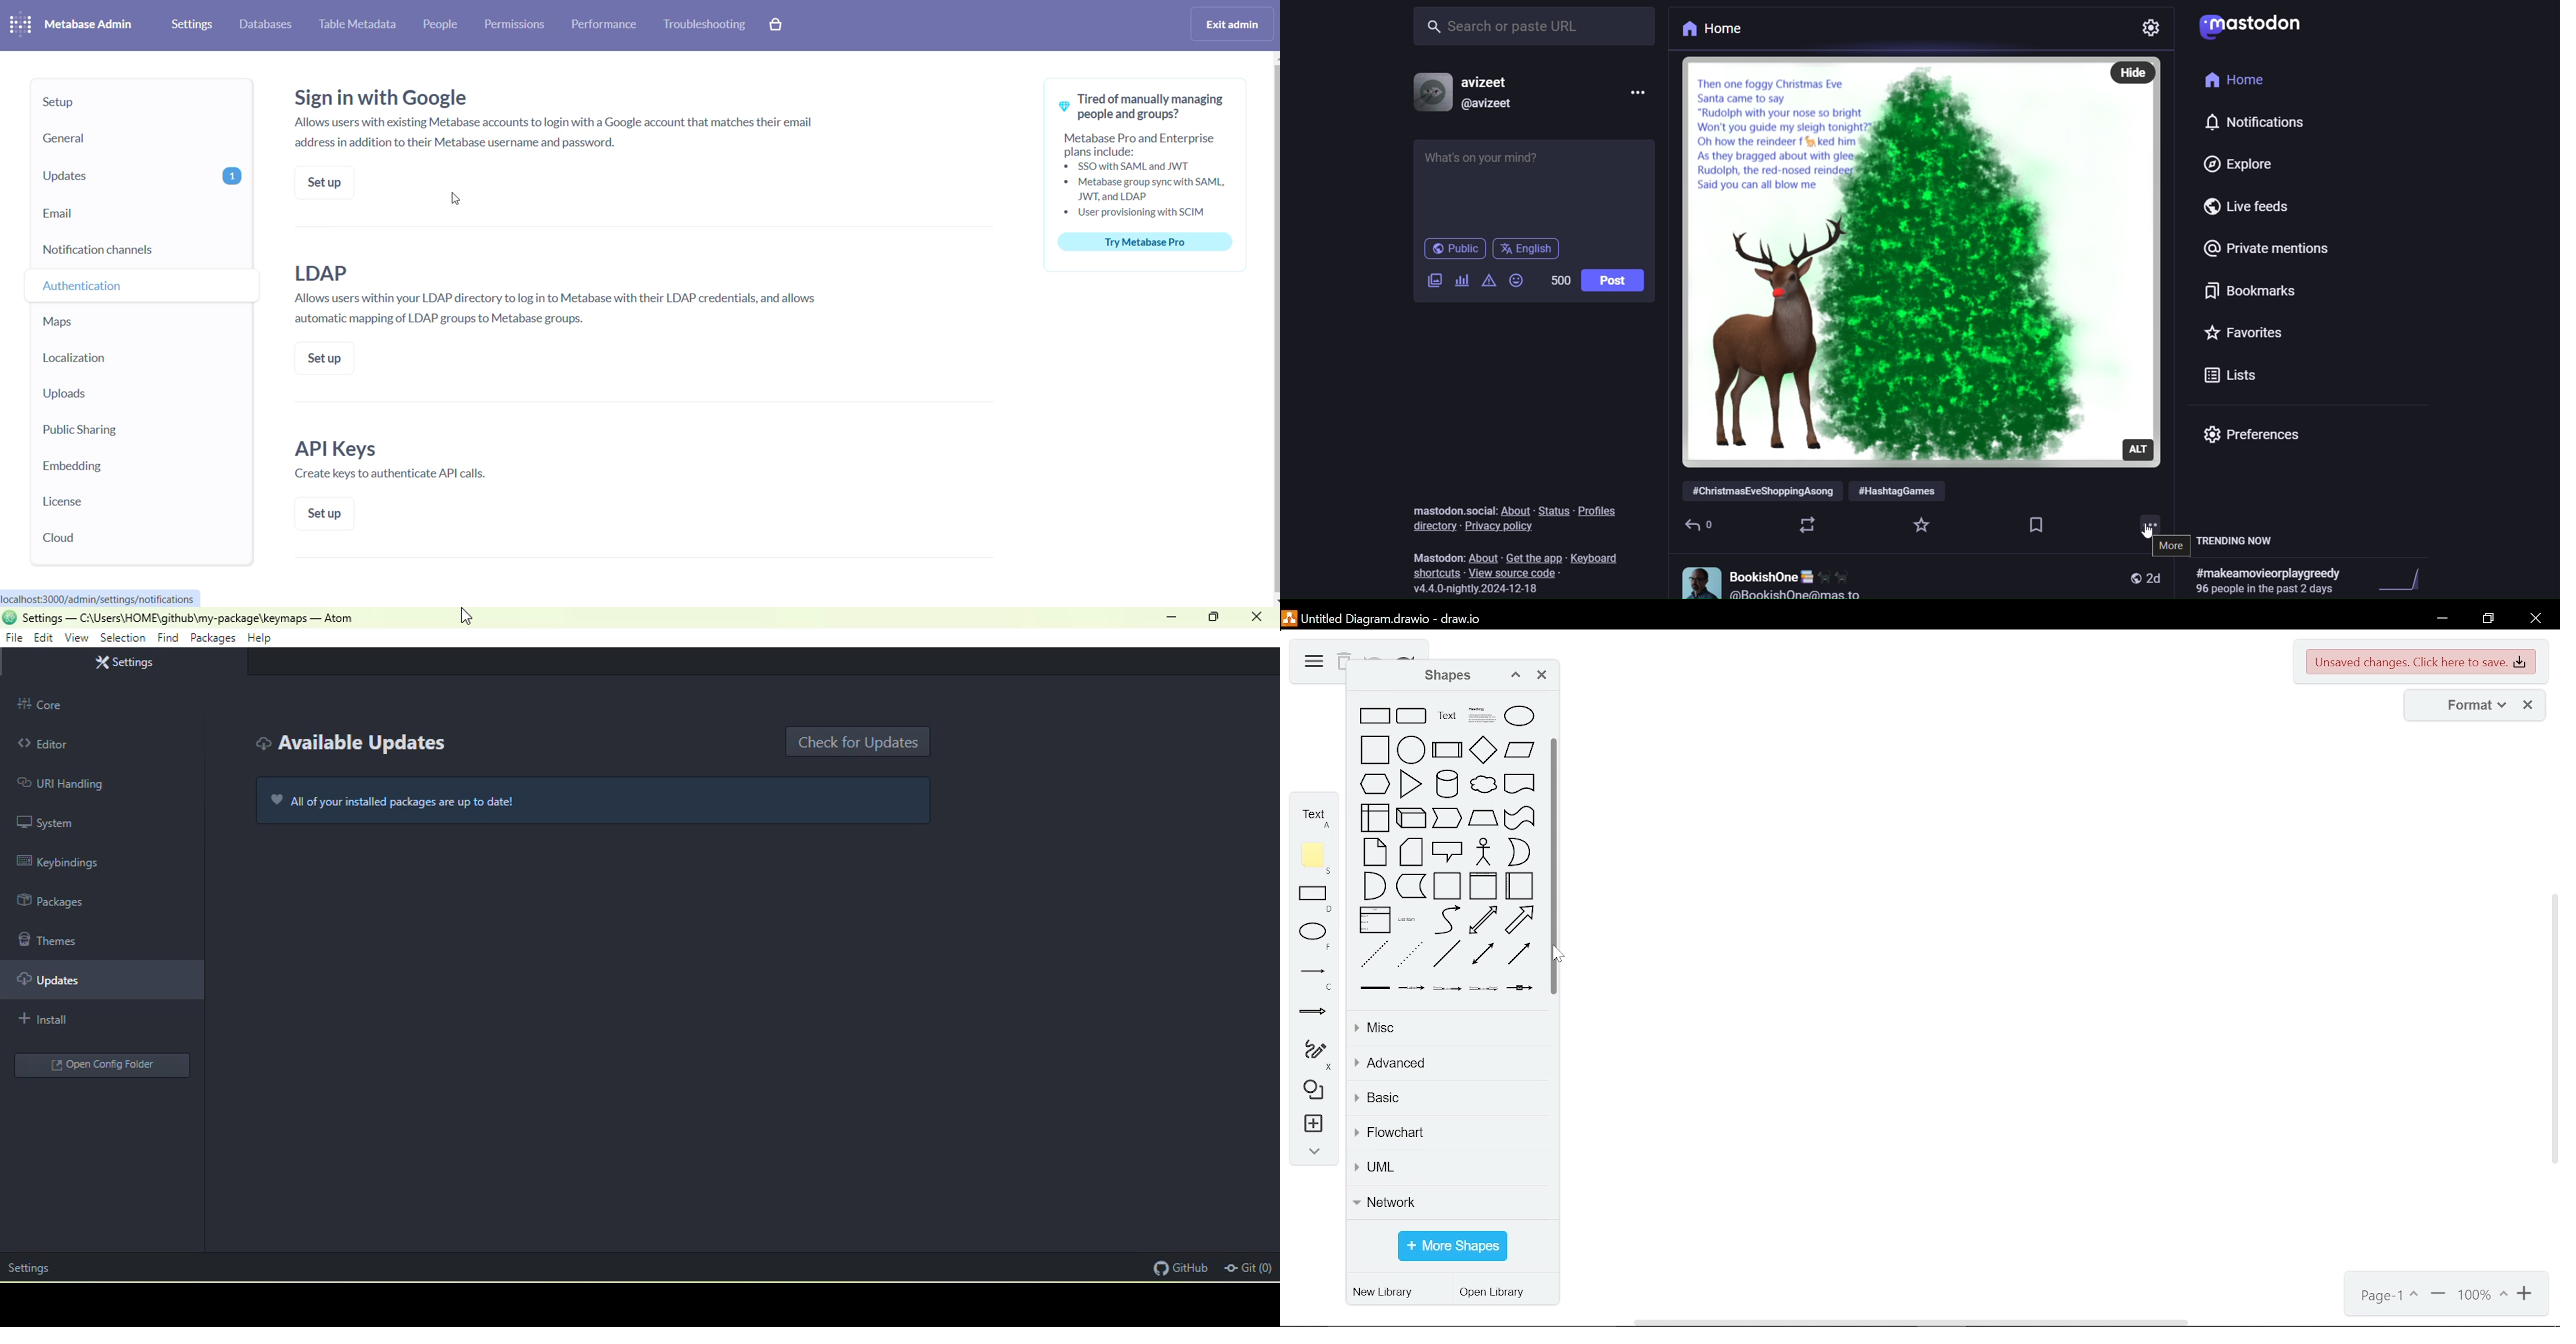  I want to click on cursor, so click(461, 199).